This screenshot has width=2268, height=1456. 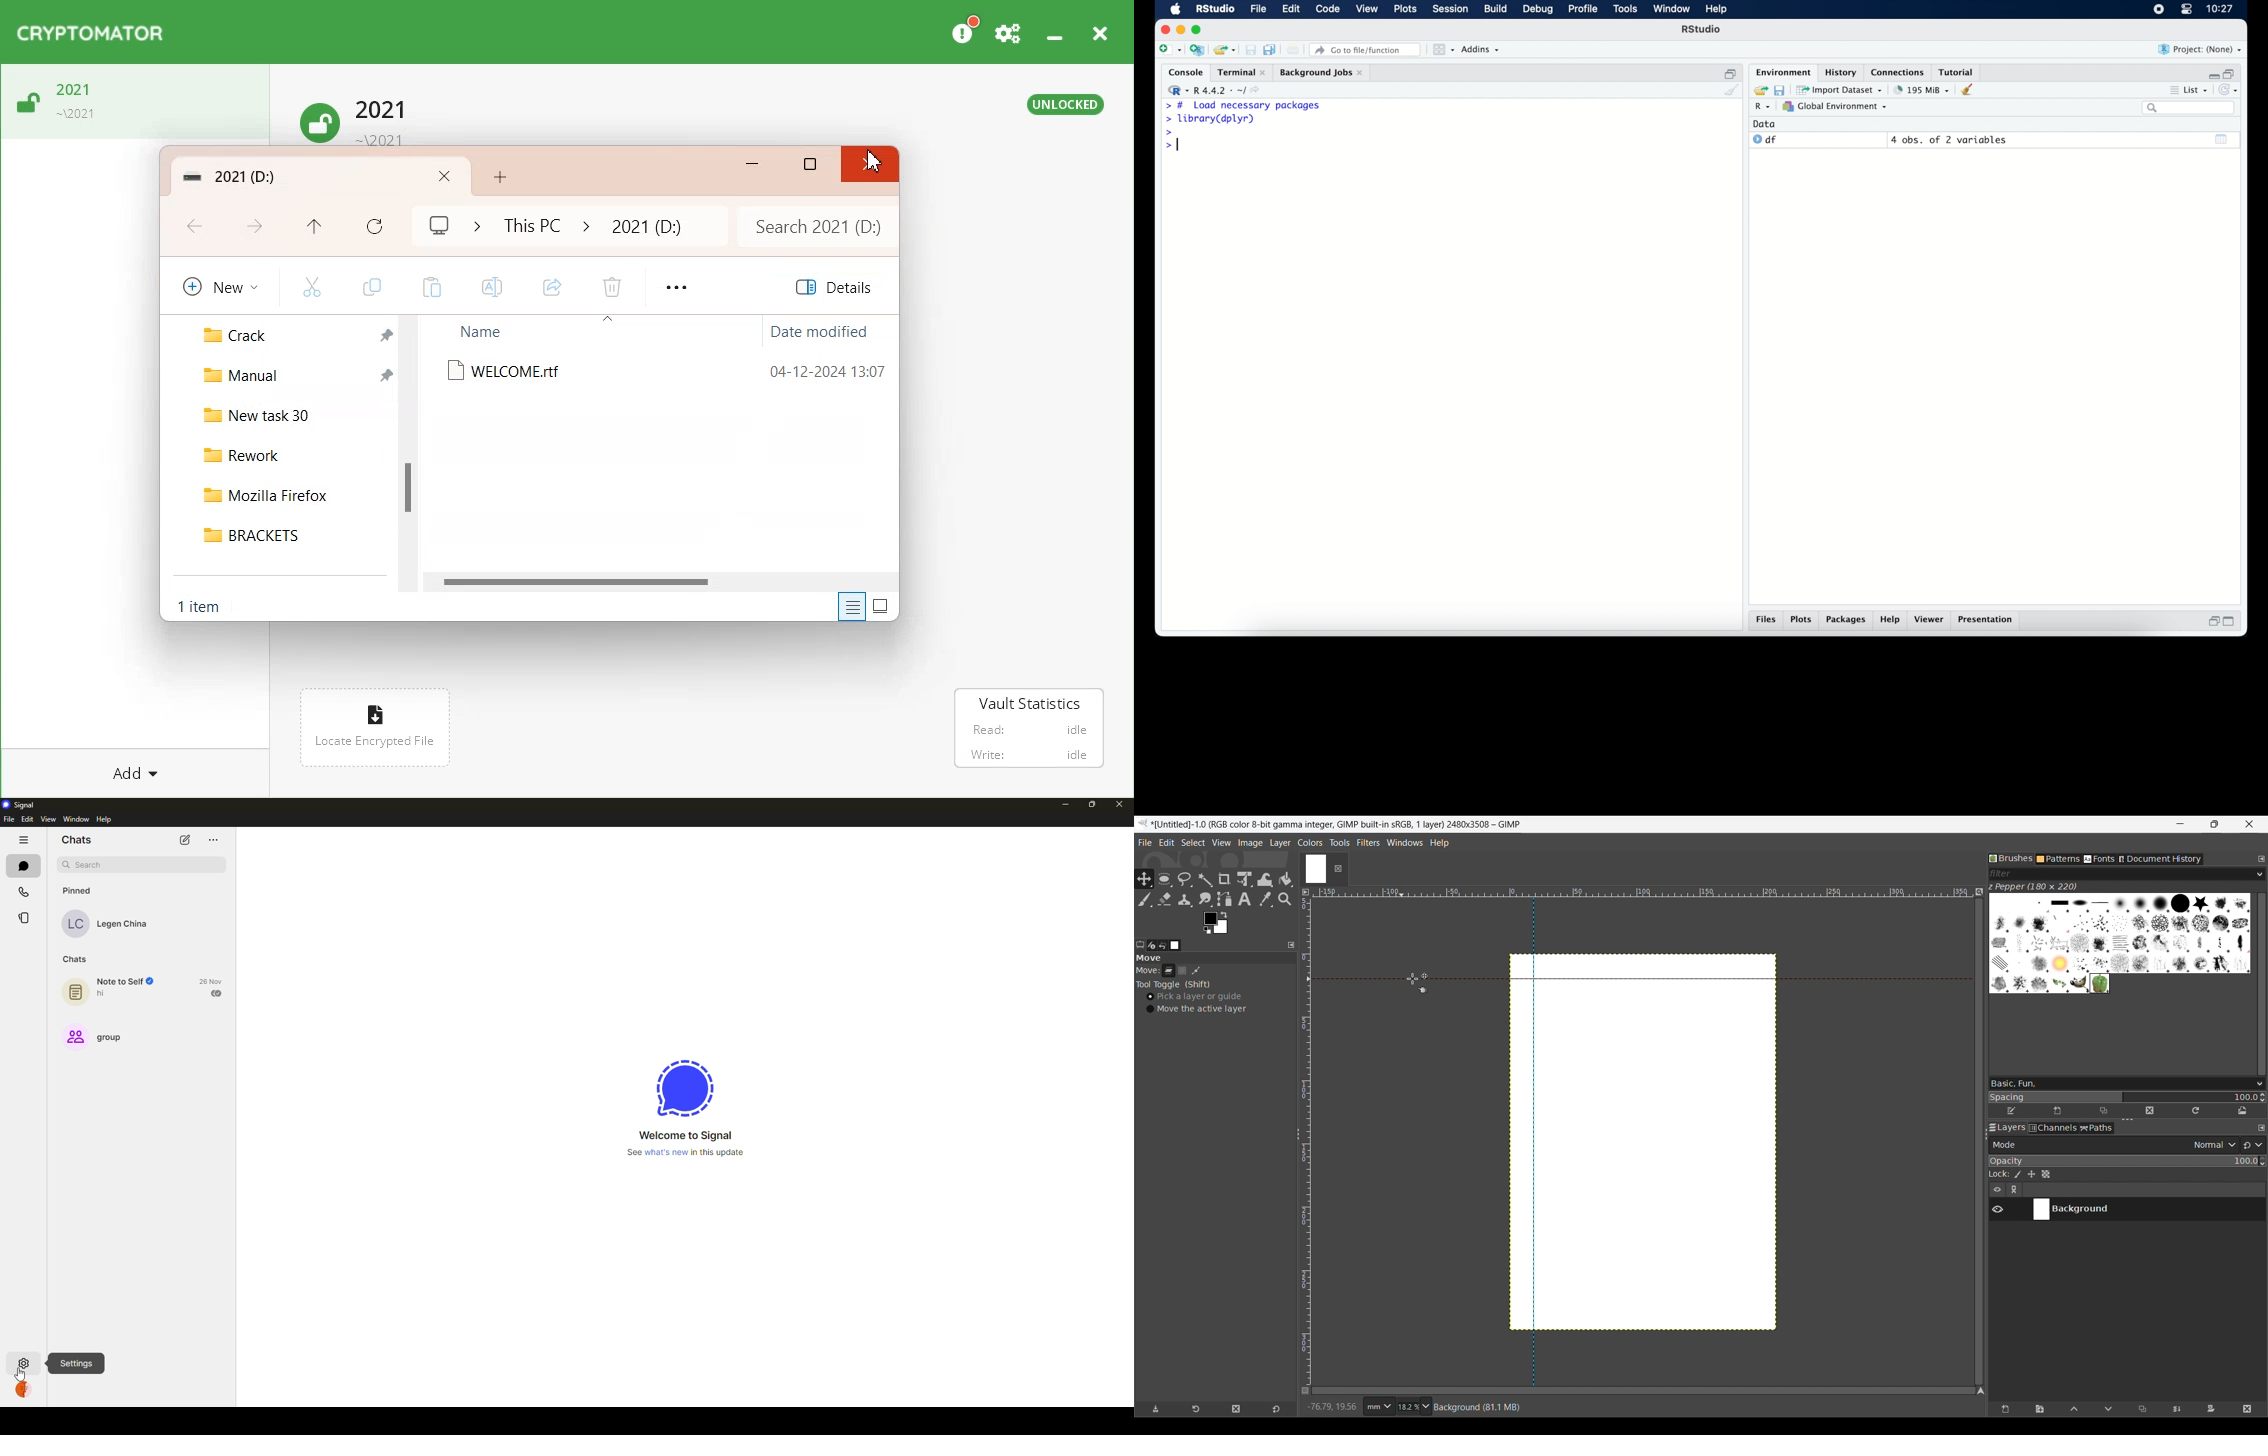 I want to click on icon, so click(x=584, y=226).